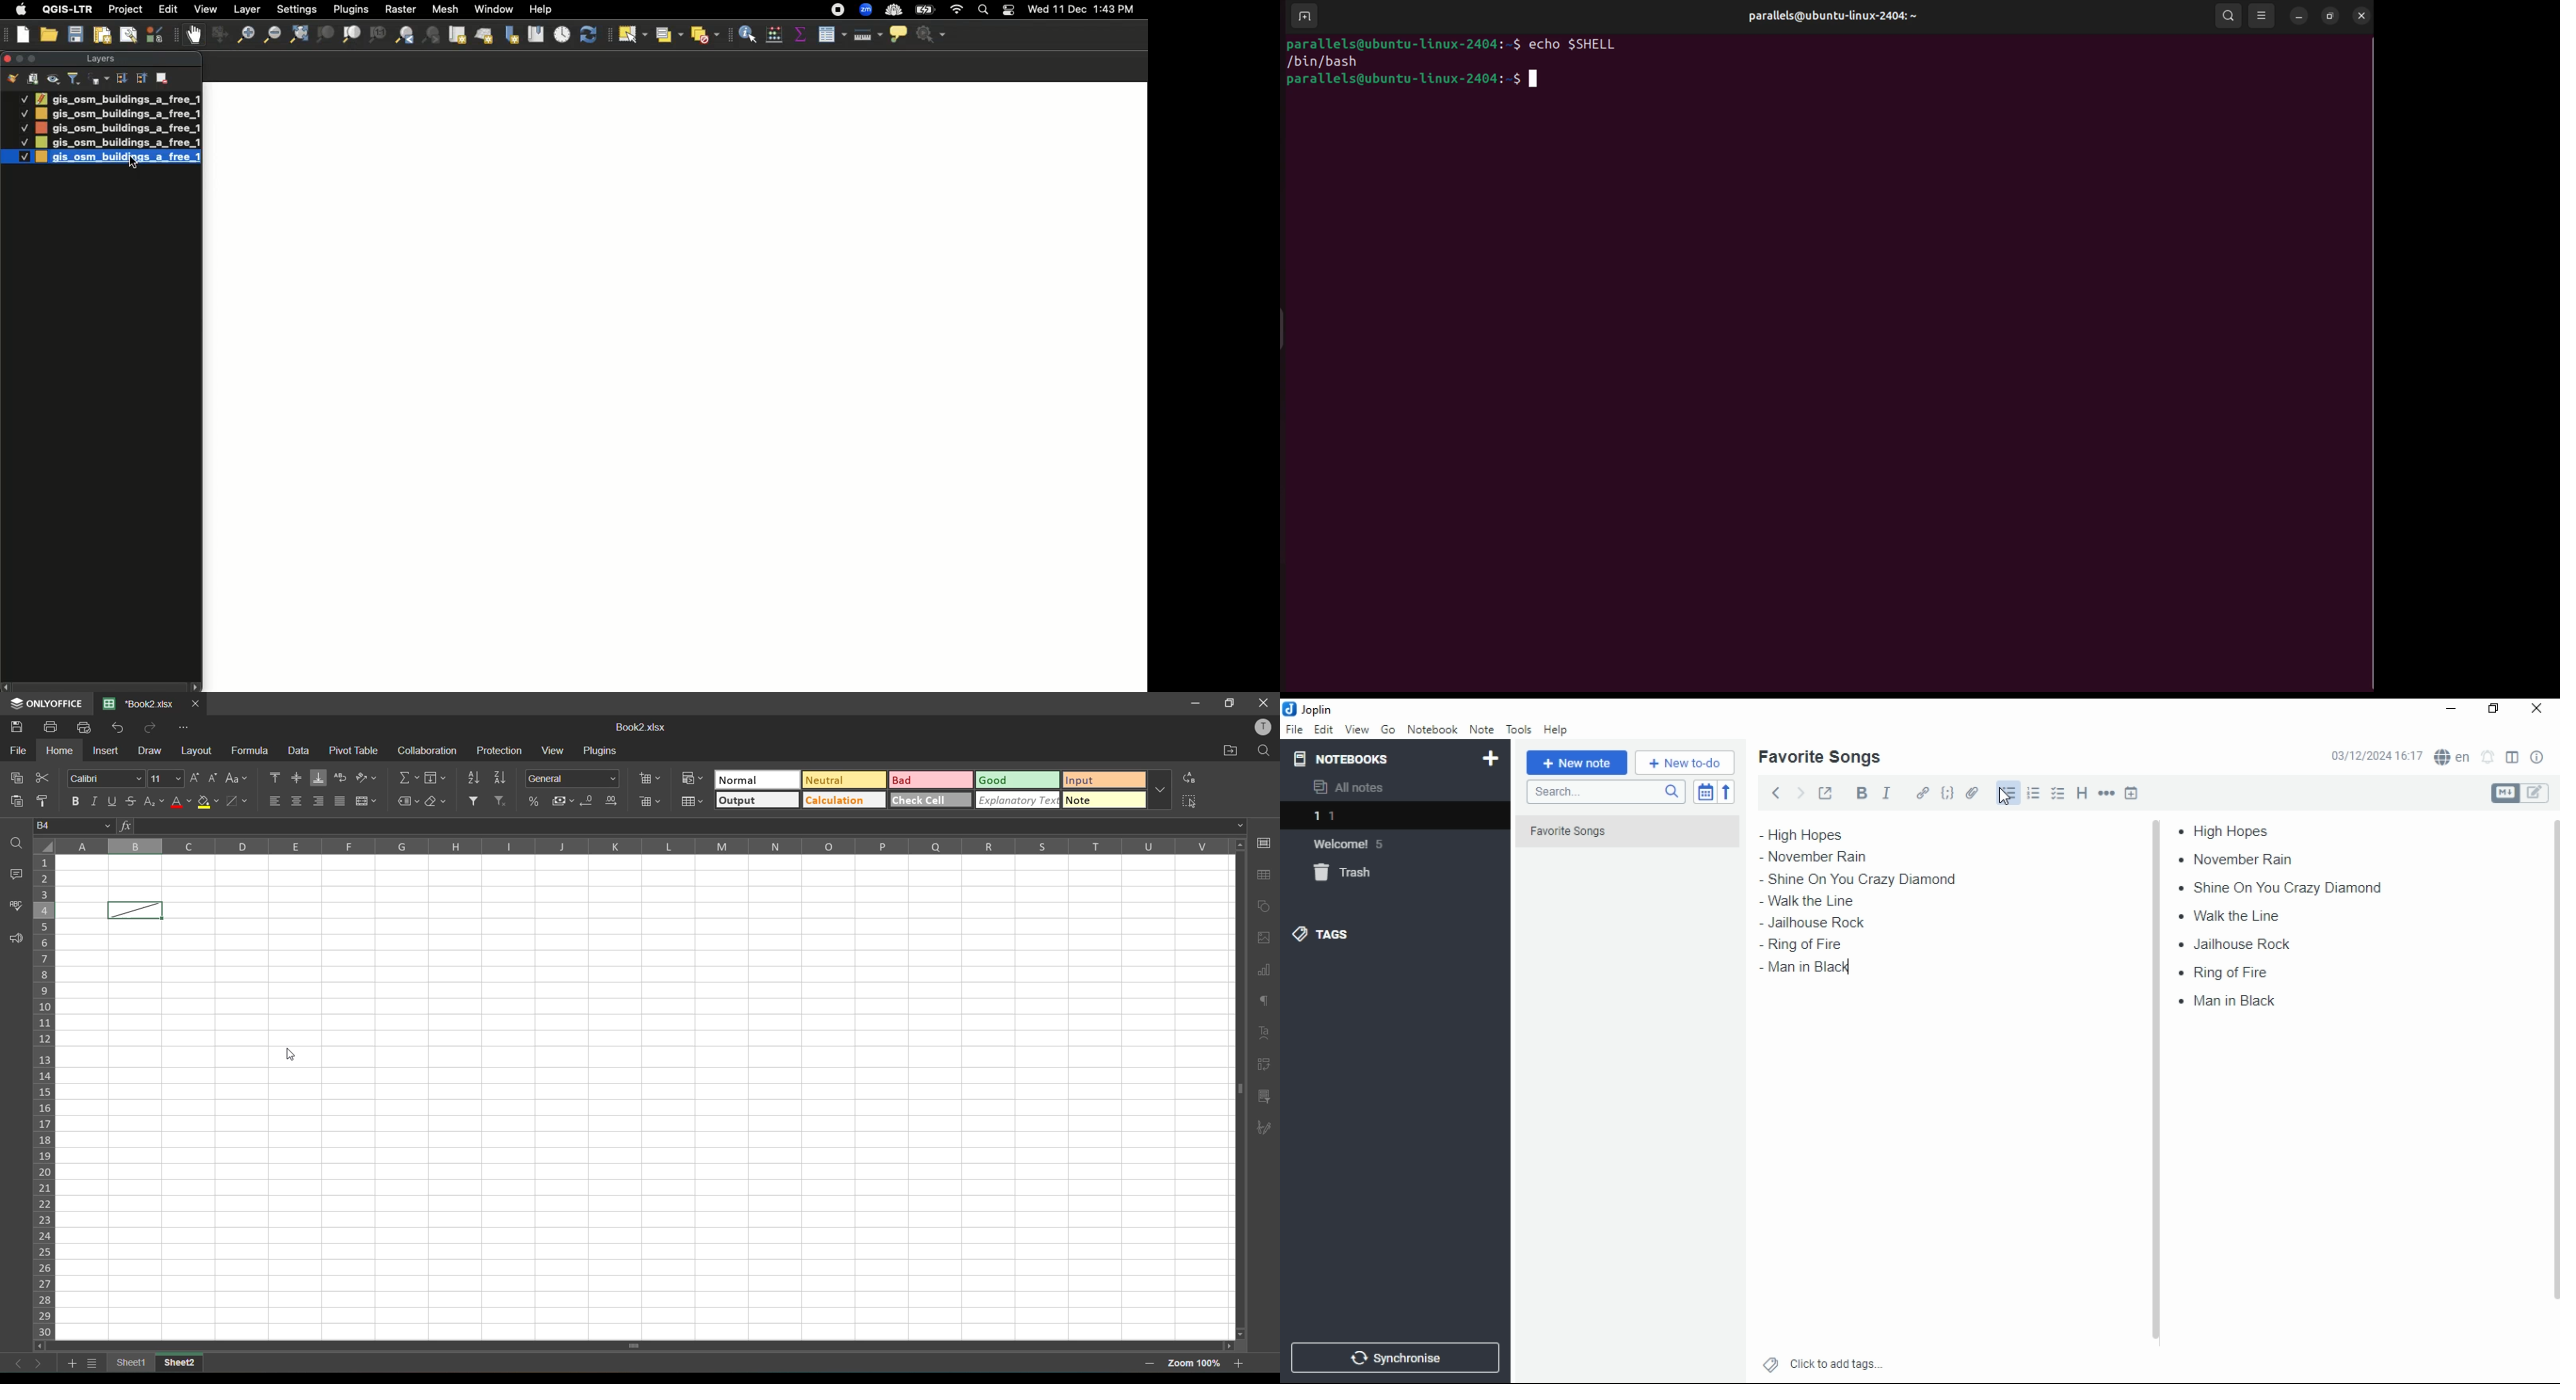 Image resolution: width=2576 pixels, height=1400 pixels. What do you see at coordinates (207, 803) in the screenshot?
I see `fillcolor` at bounding box center [207, 803].